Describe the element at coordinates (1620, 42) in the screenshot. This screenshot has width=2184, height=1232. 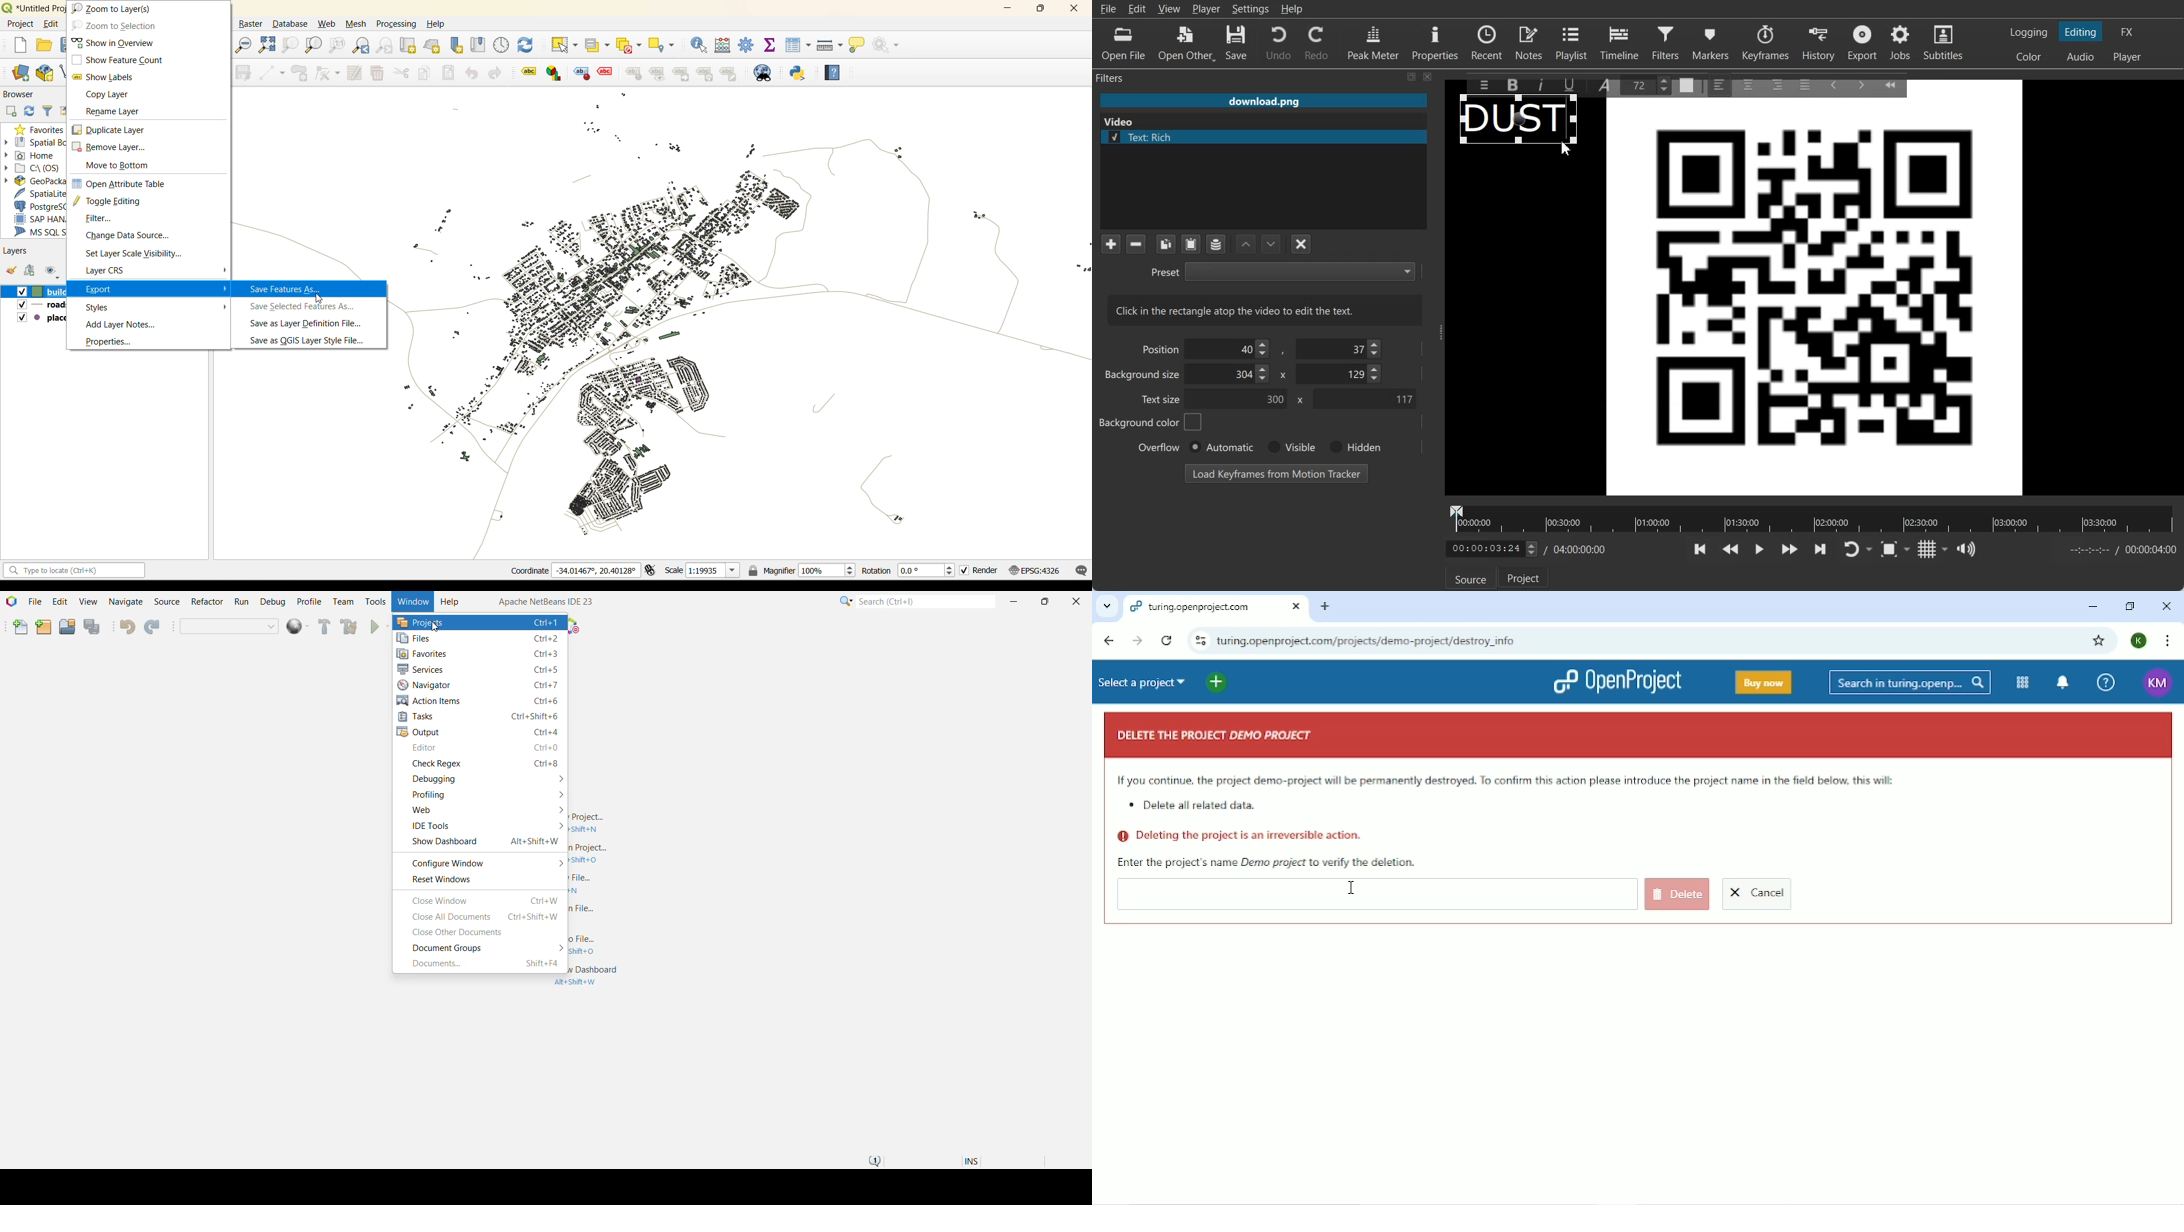
I see `Timeline` at that location.